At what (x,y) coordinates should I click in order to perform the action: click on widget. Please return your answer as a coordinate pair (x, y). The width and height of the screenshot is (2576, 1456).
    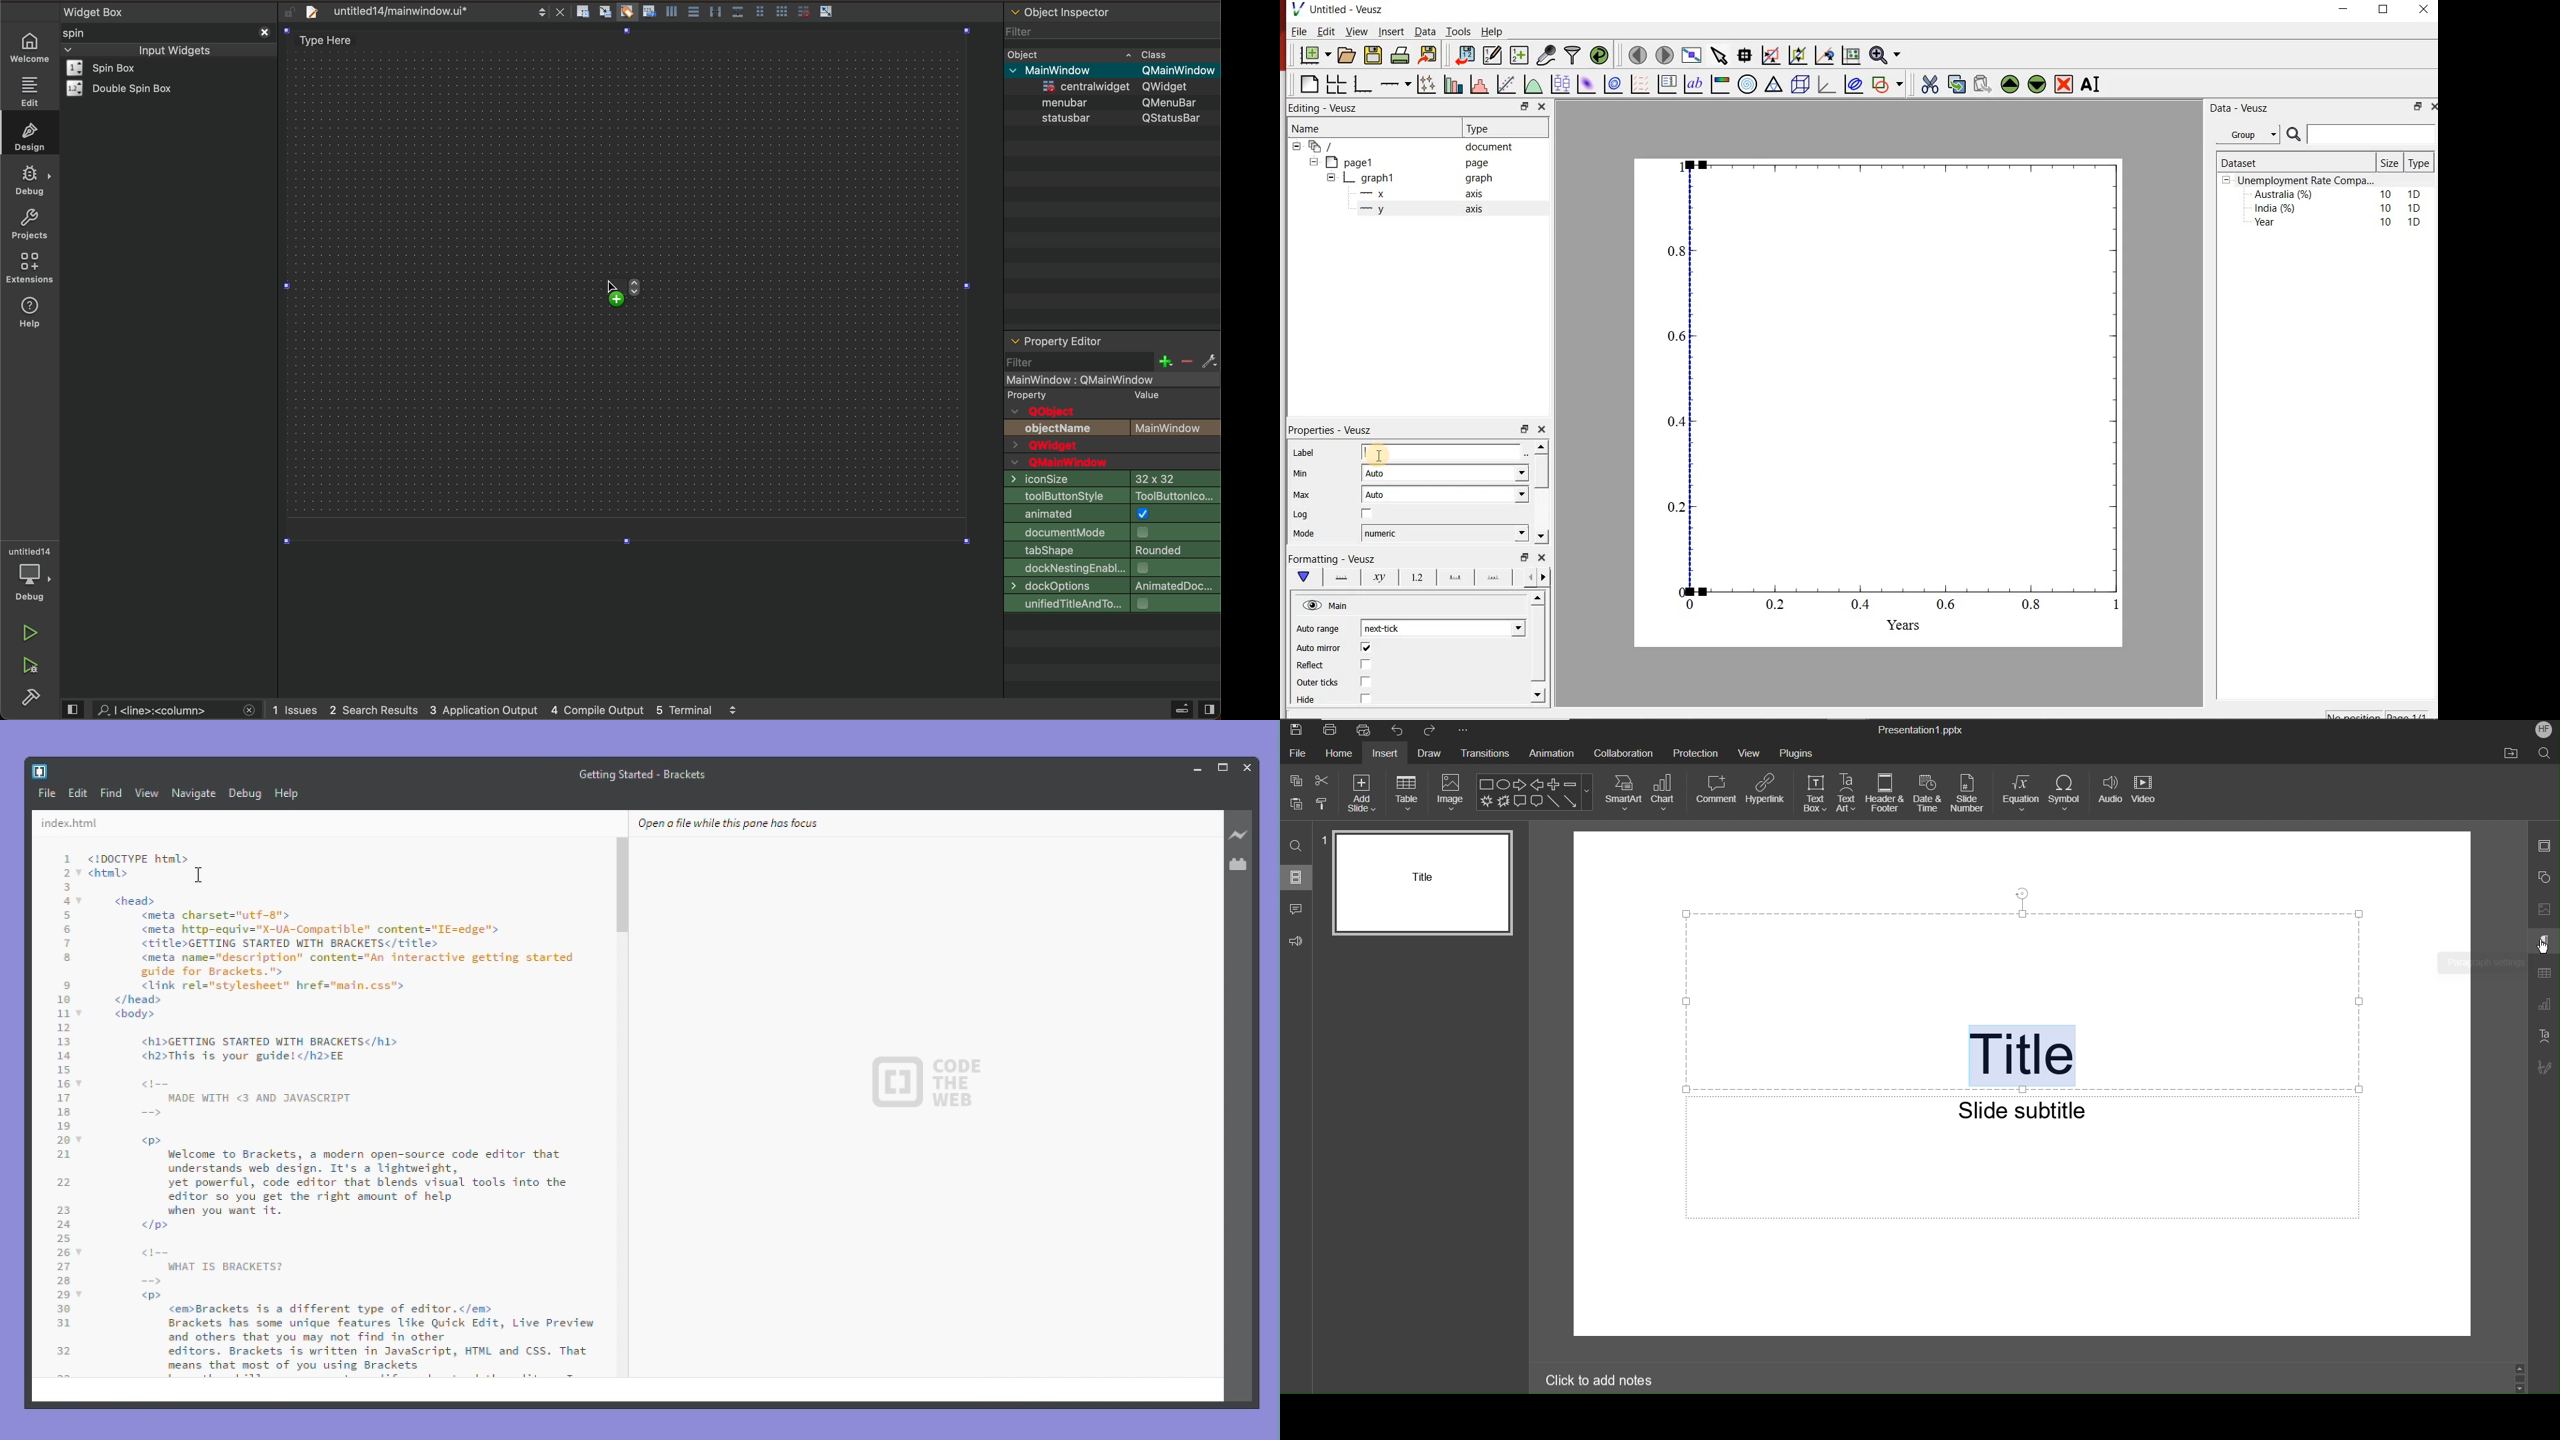
    Looking at the image, I should click on (125, 89).